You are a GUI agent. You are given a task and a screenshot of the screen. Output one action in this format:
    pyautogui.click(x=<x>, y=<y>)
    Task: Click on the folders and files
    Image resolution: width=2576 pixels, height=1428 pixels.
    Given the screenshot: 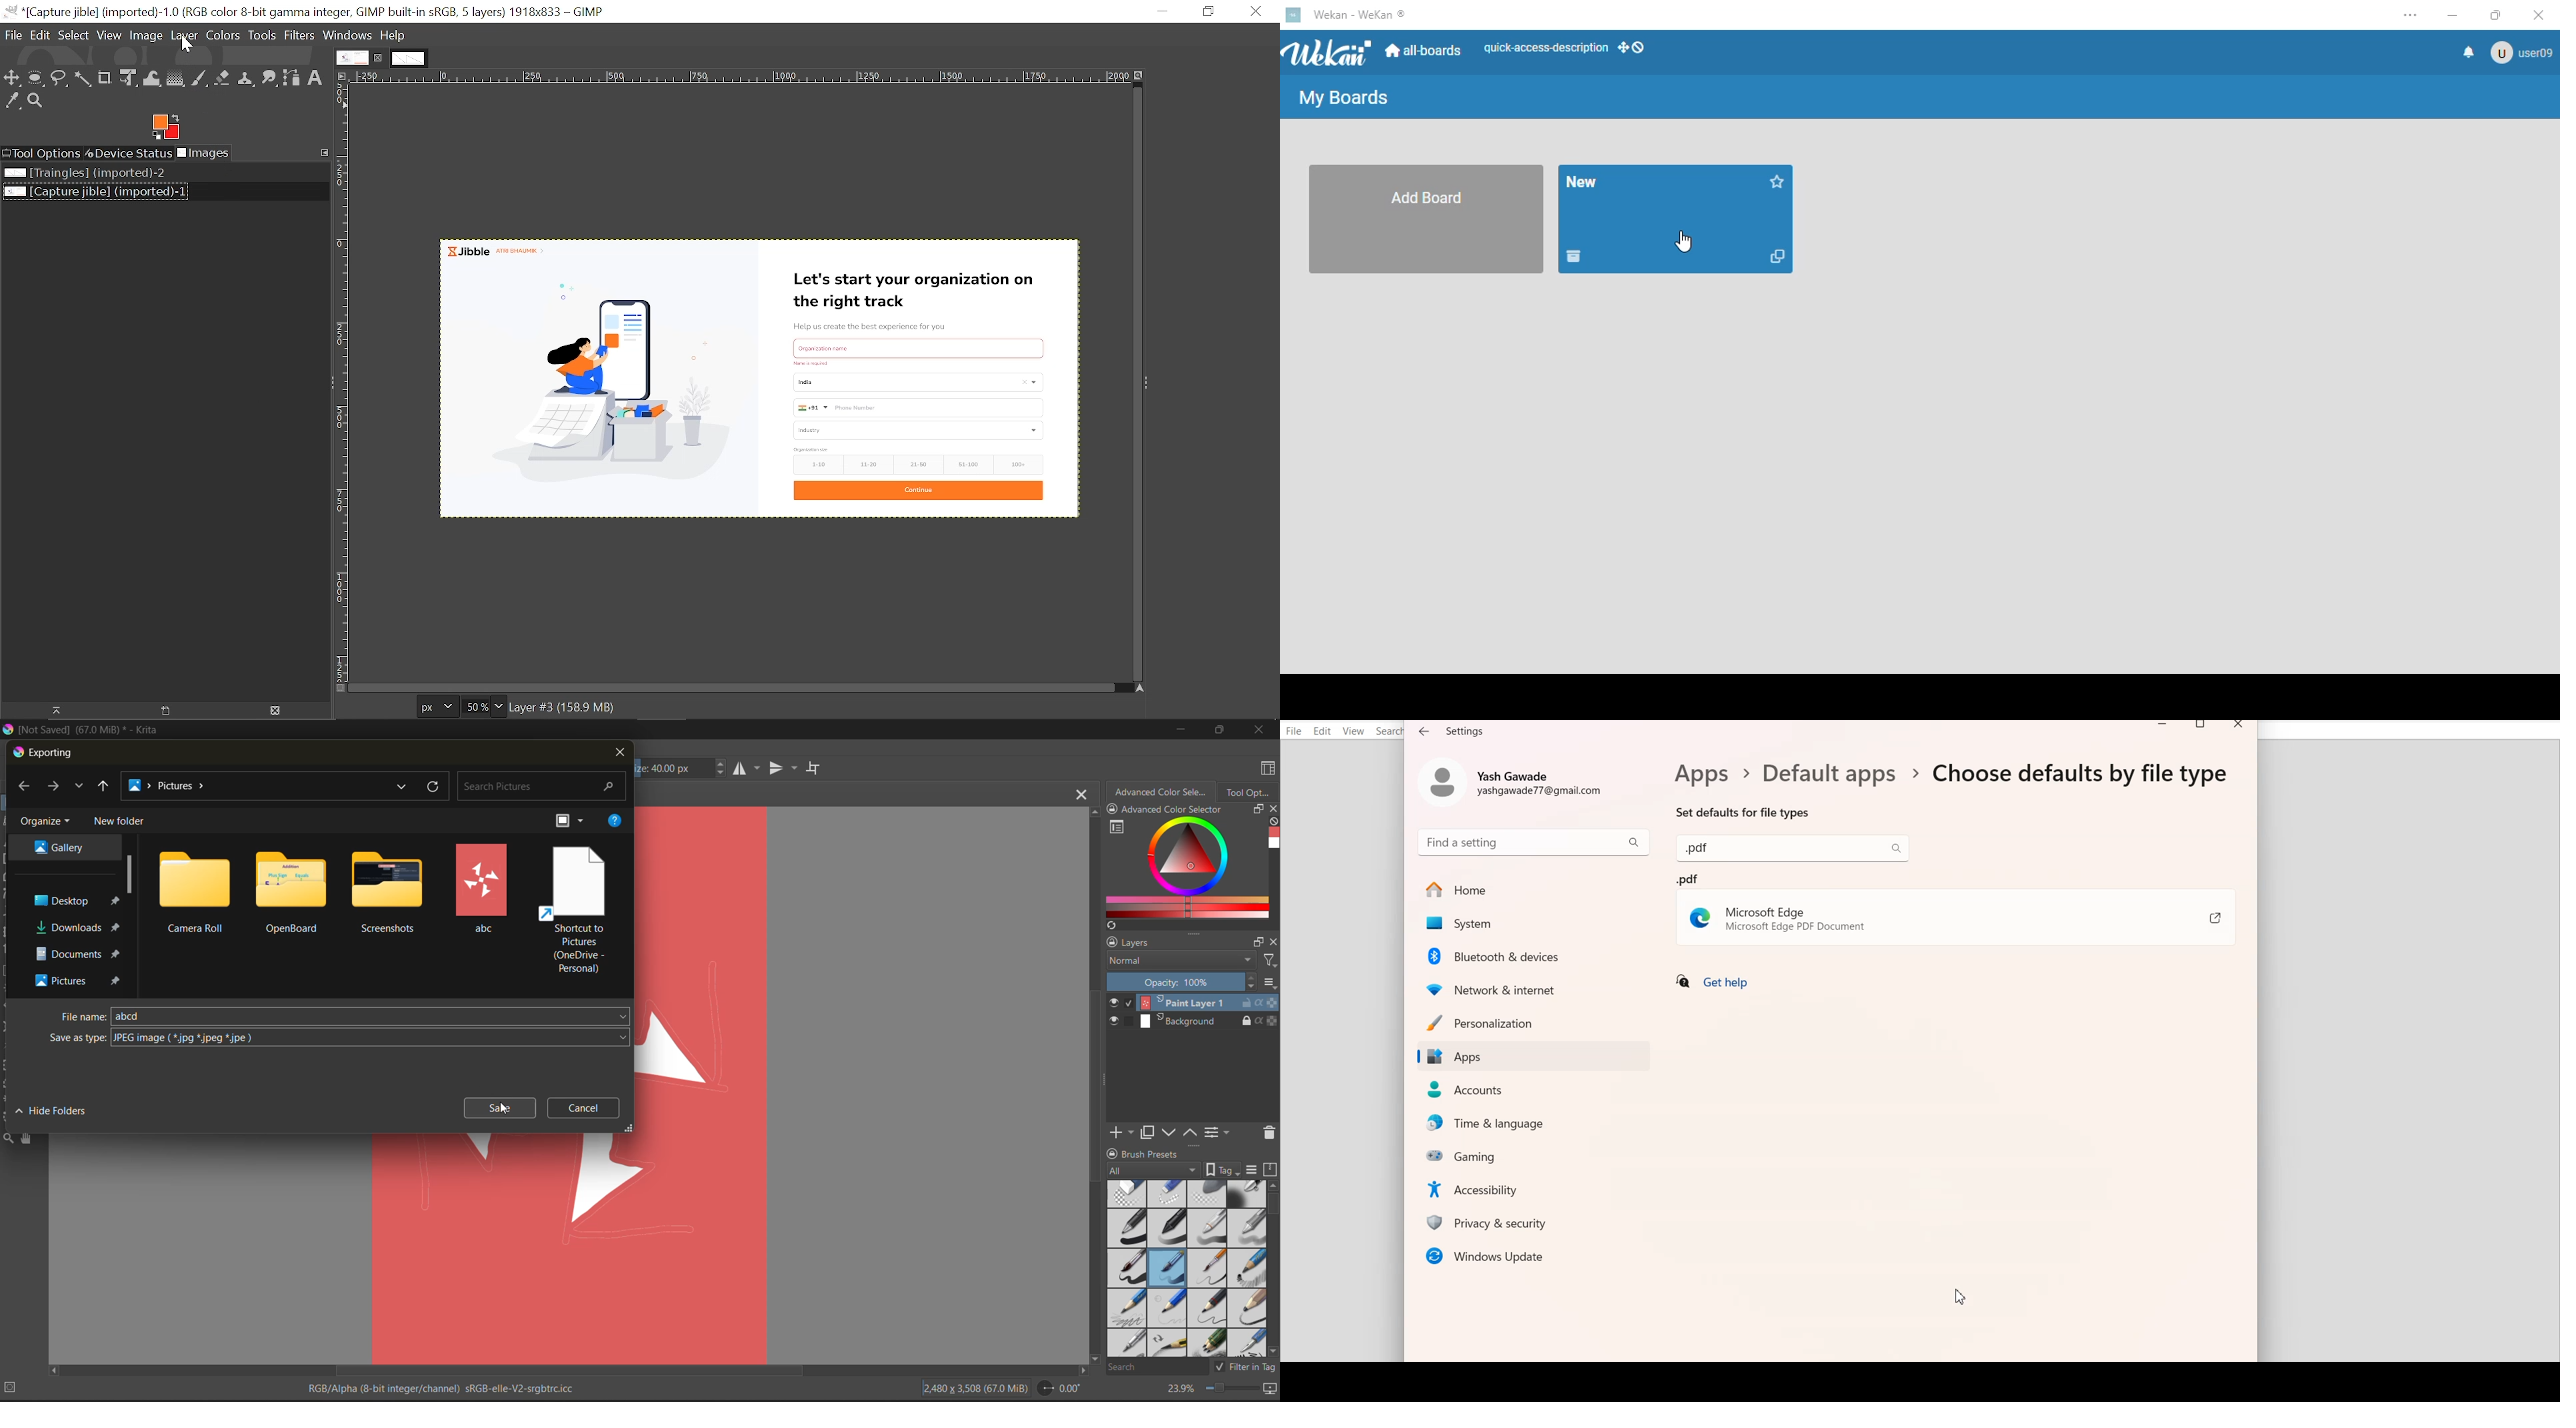 What is the action you would take?
    pyautogui.click(x=388, y=893)
    